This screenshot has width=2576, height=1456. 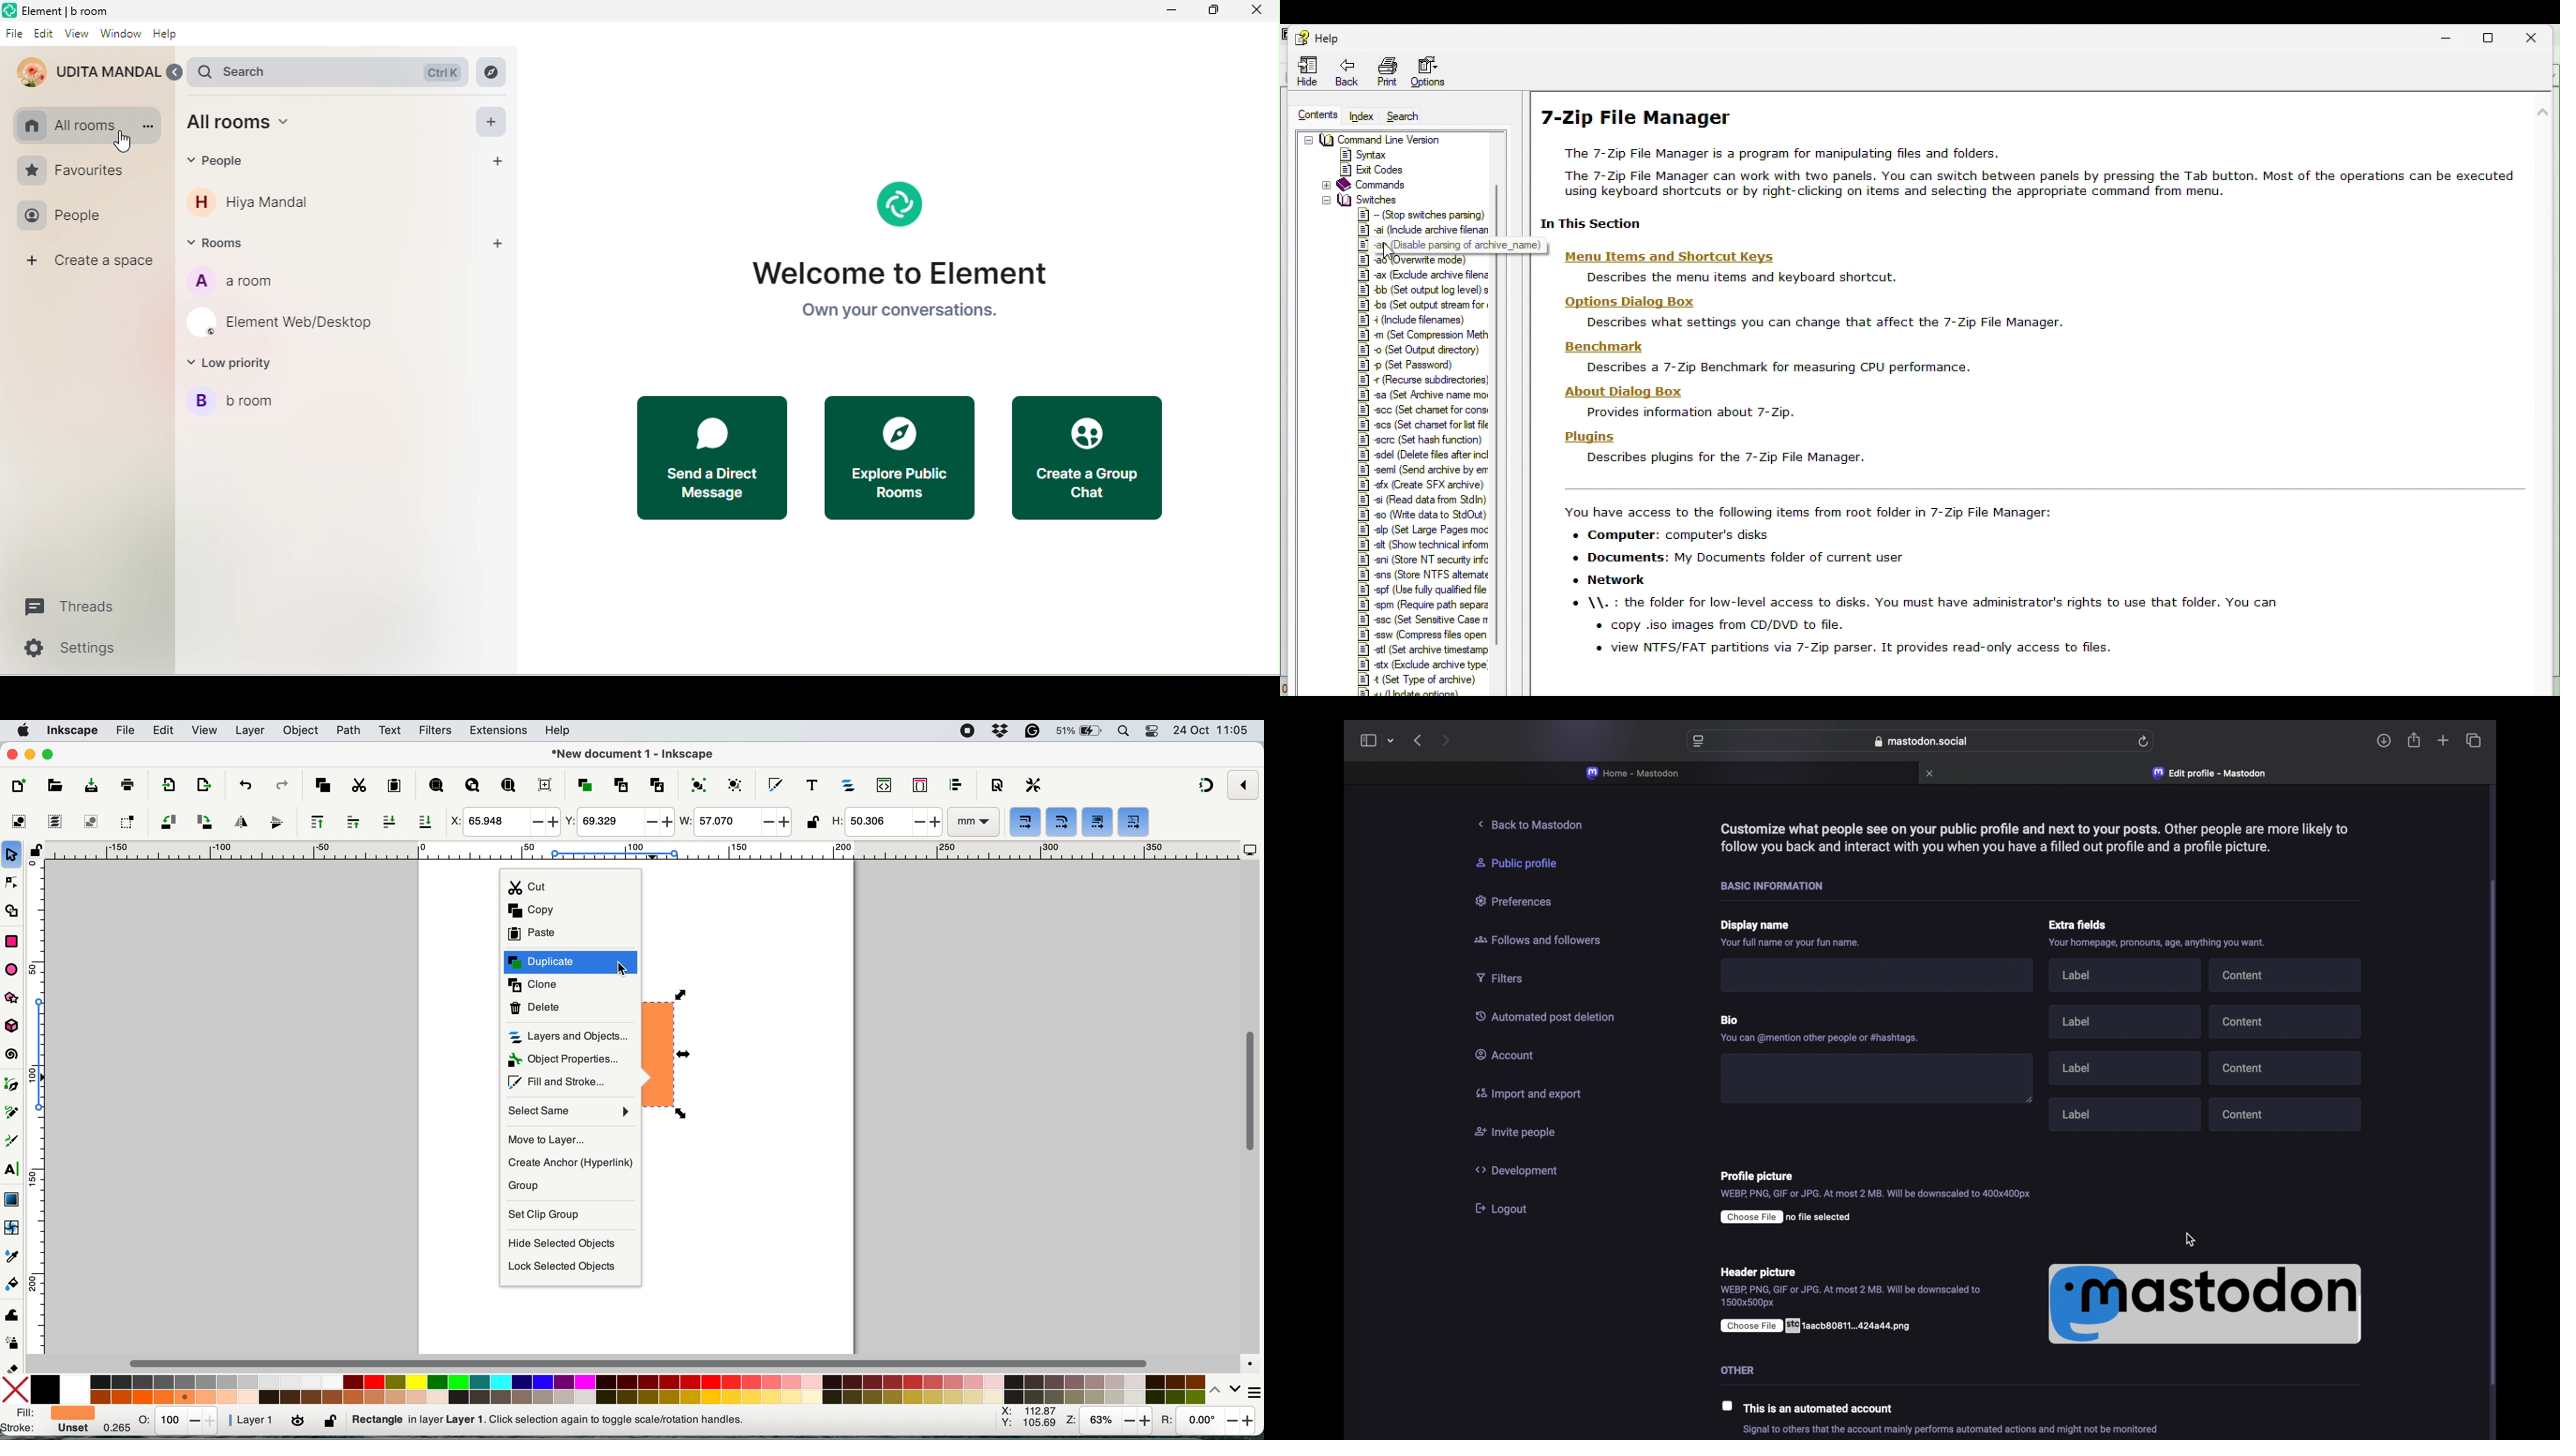 What do you see at coordinates (1539, 941) in the screenshot?
I see `follows and followers` at bounding box center [1539, 941].